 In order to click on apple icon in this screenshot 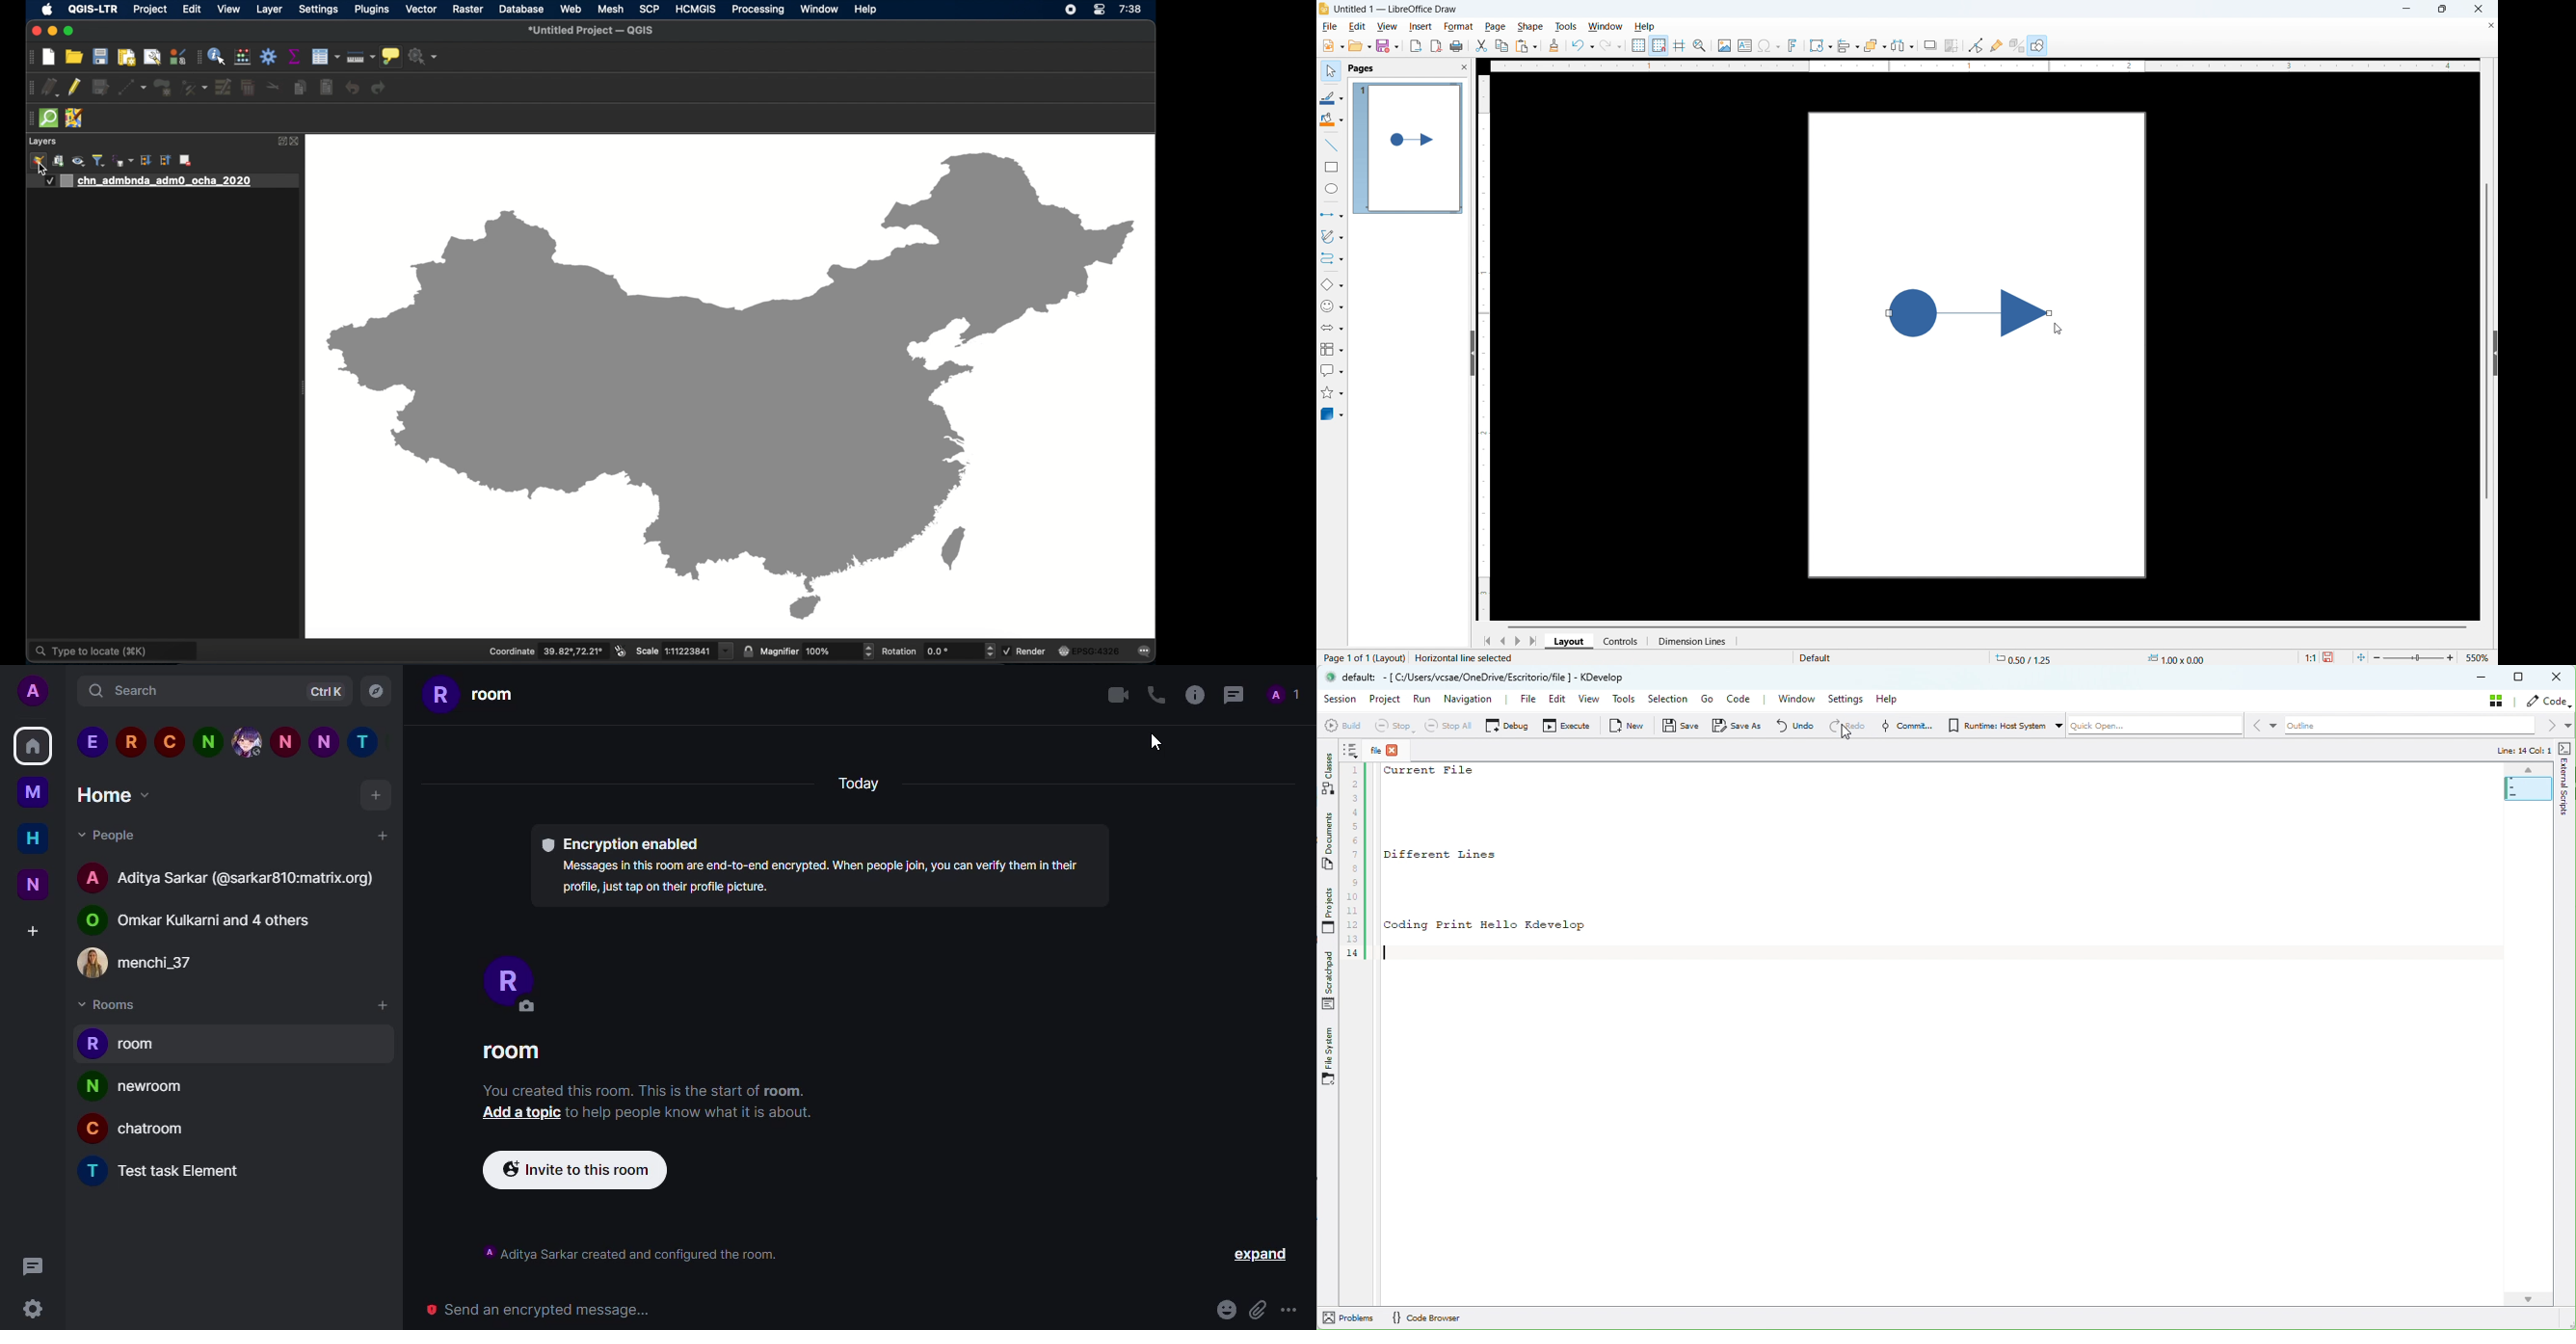, I will do `click(48, 10)`.